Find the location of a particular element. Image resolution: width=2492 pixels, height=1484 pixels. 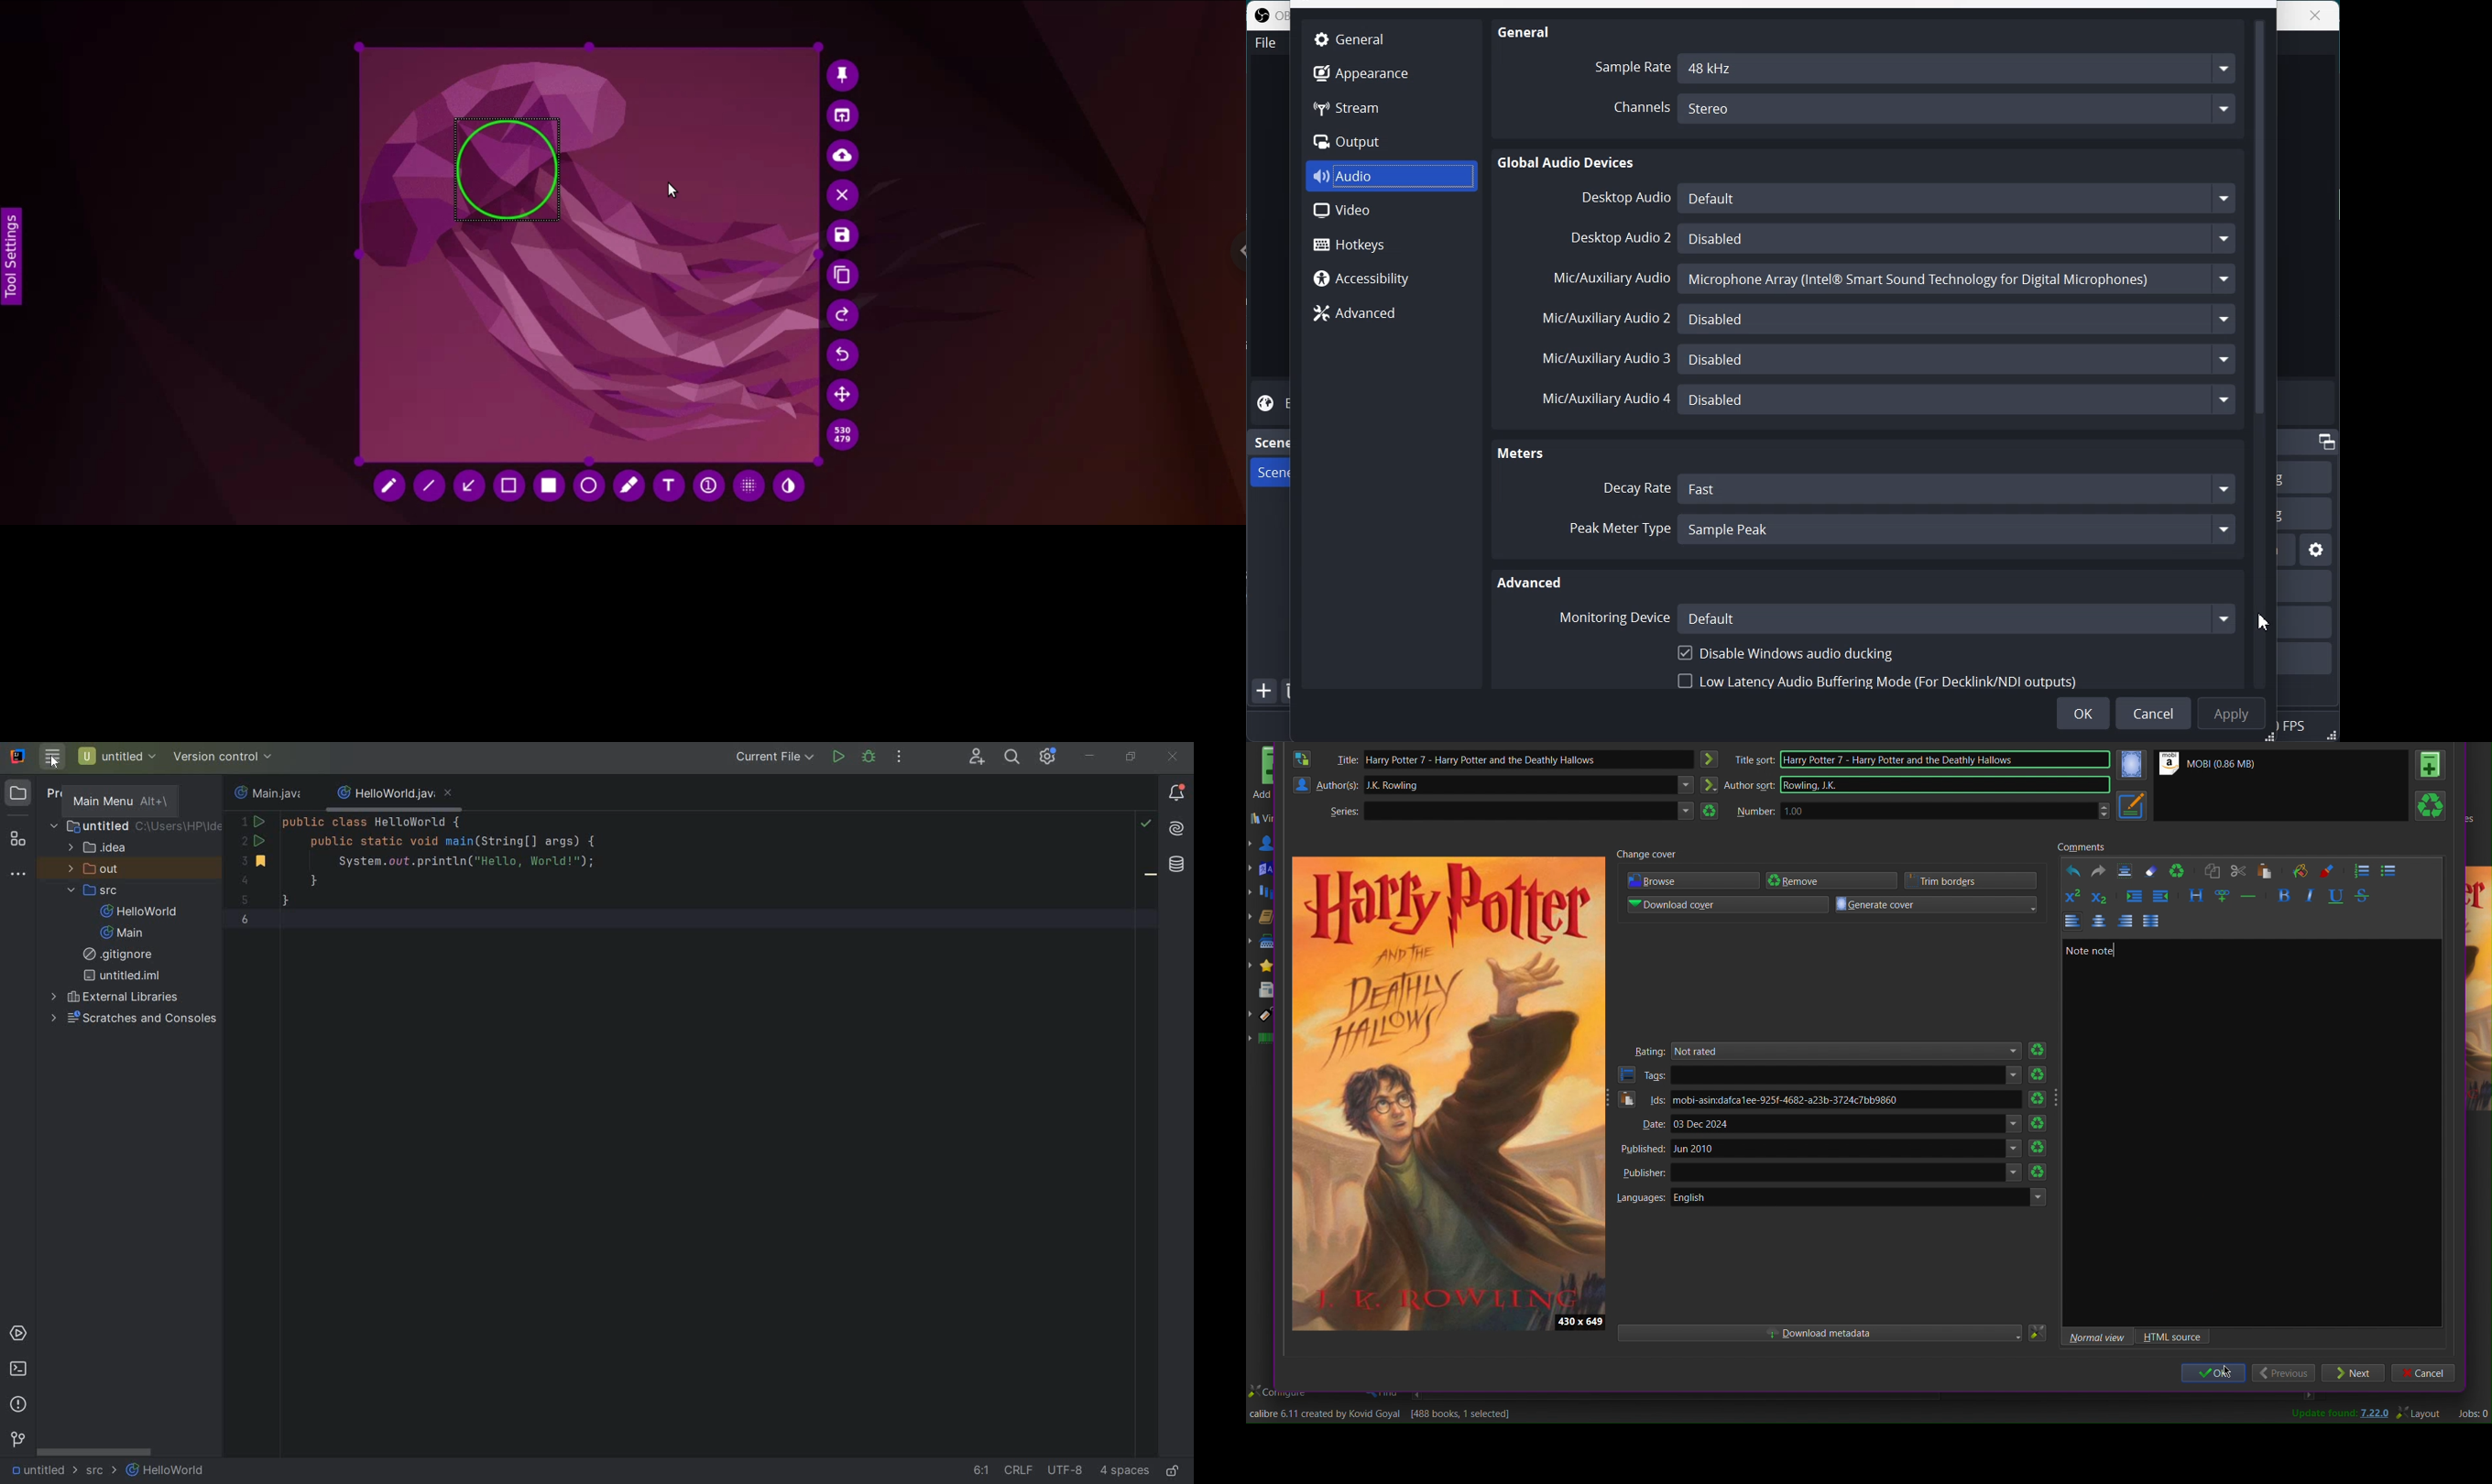

Author sort is located at coordinates (1751, 784).